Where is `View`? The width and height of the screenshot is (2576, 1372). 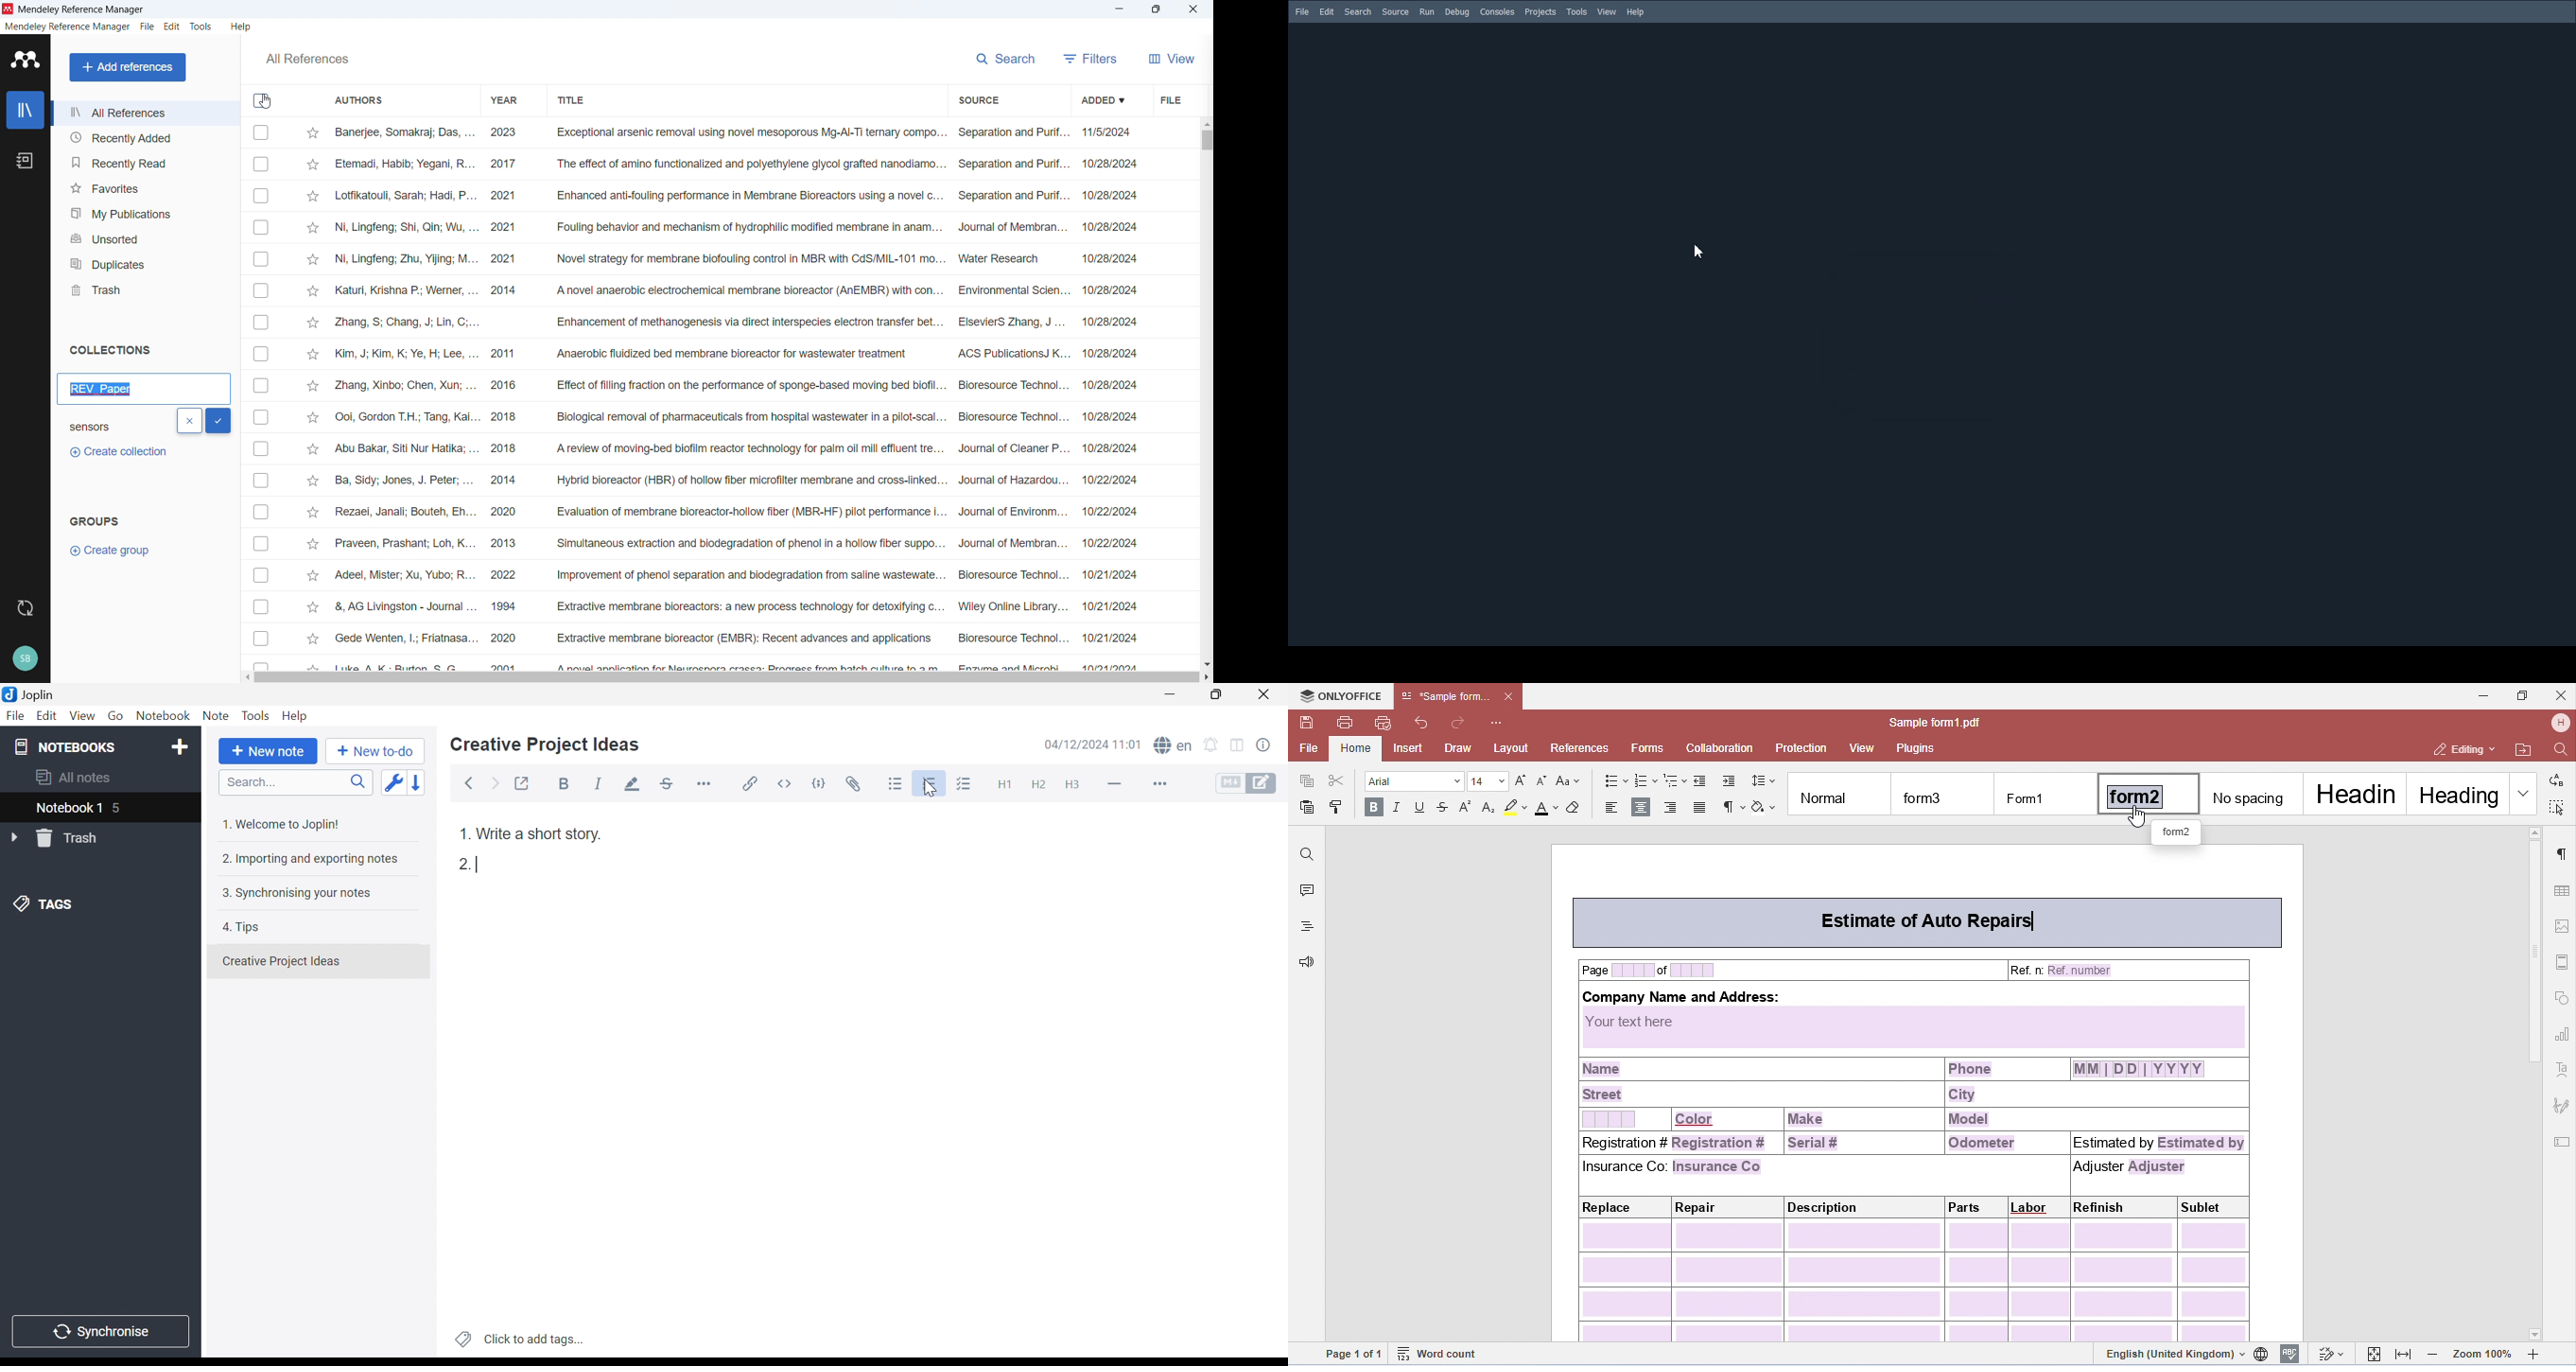
View is located at coordinates (1607, 11).